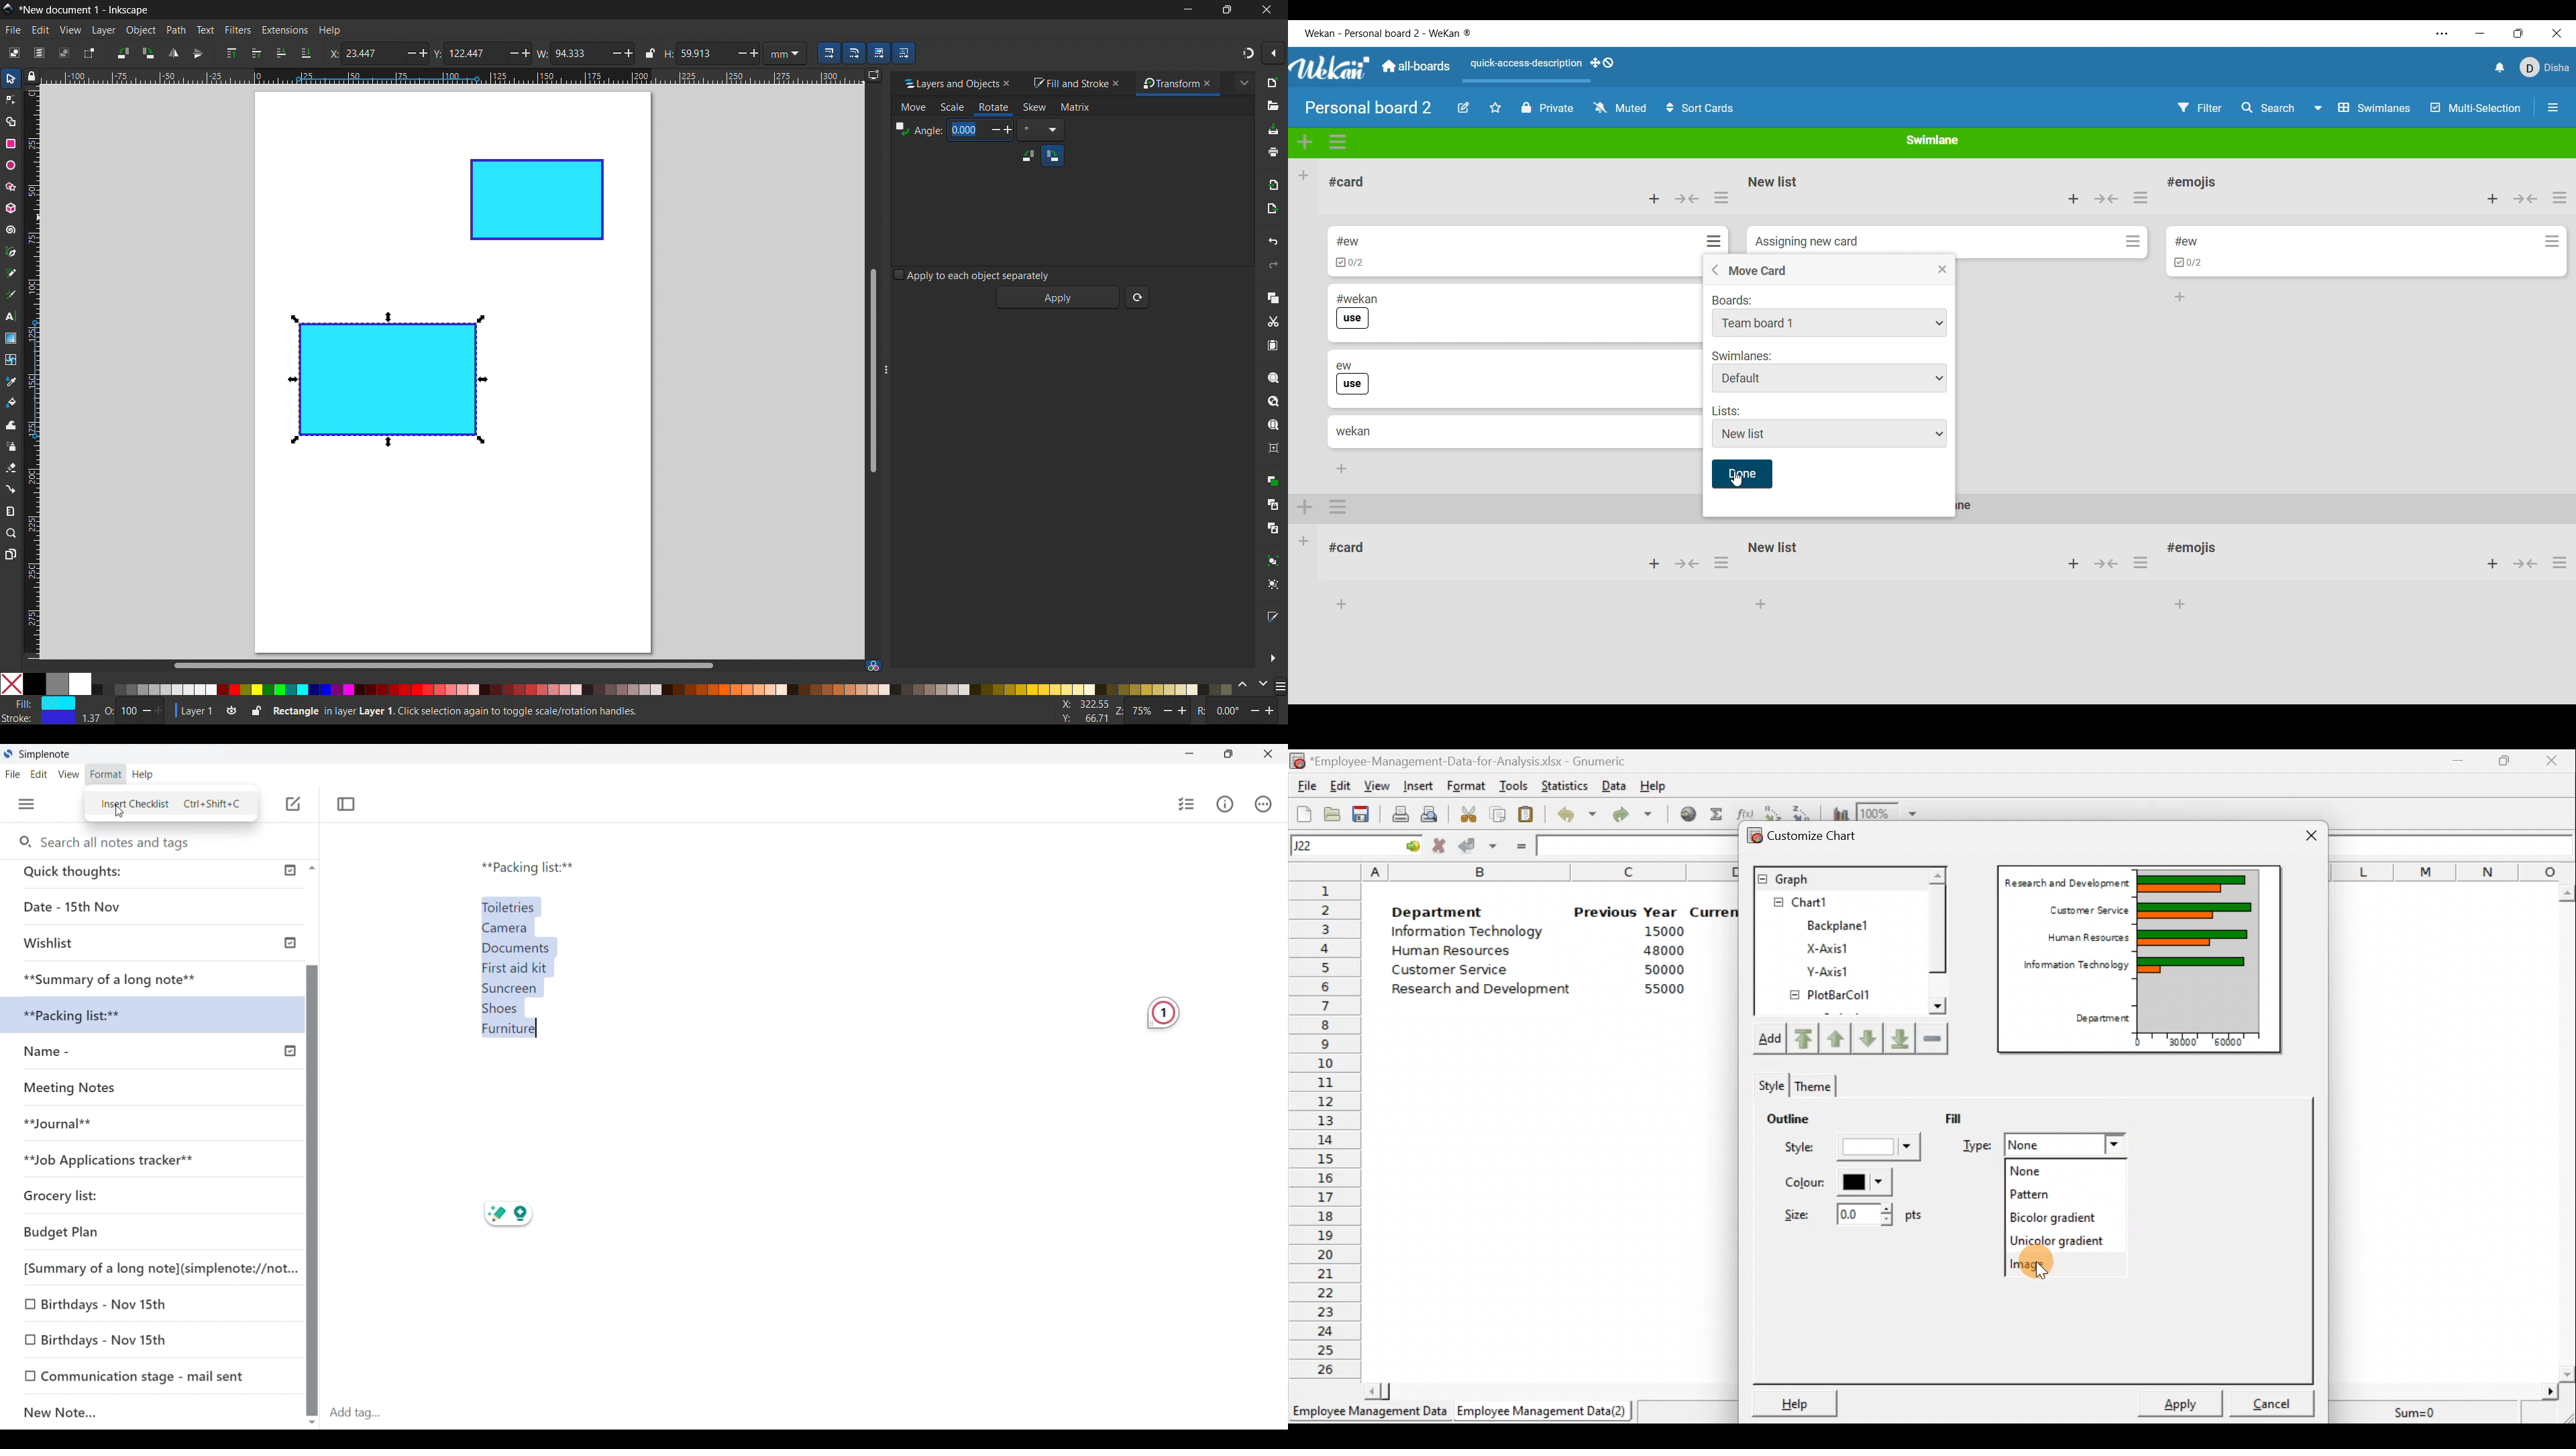  What do you see at coordinates (117, 1192) in the screenshot?
I see `Grocery list` at bounding box center [117, 1192].